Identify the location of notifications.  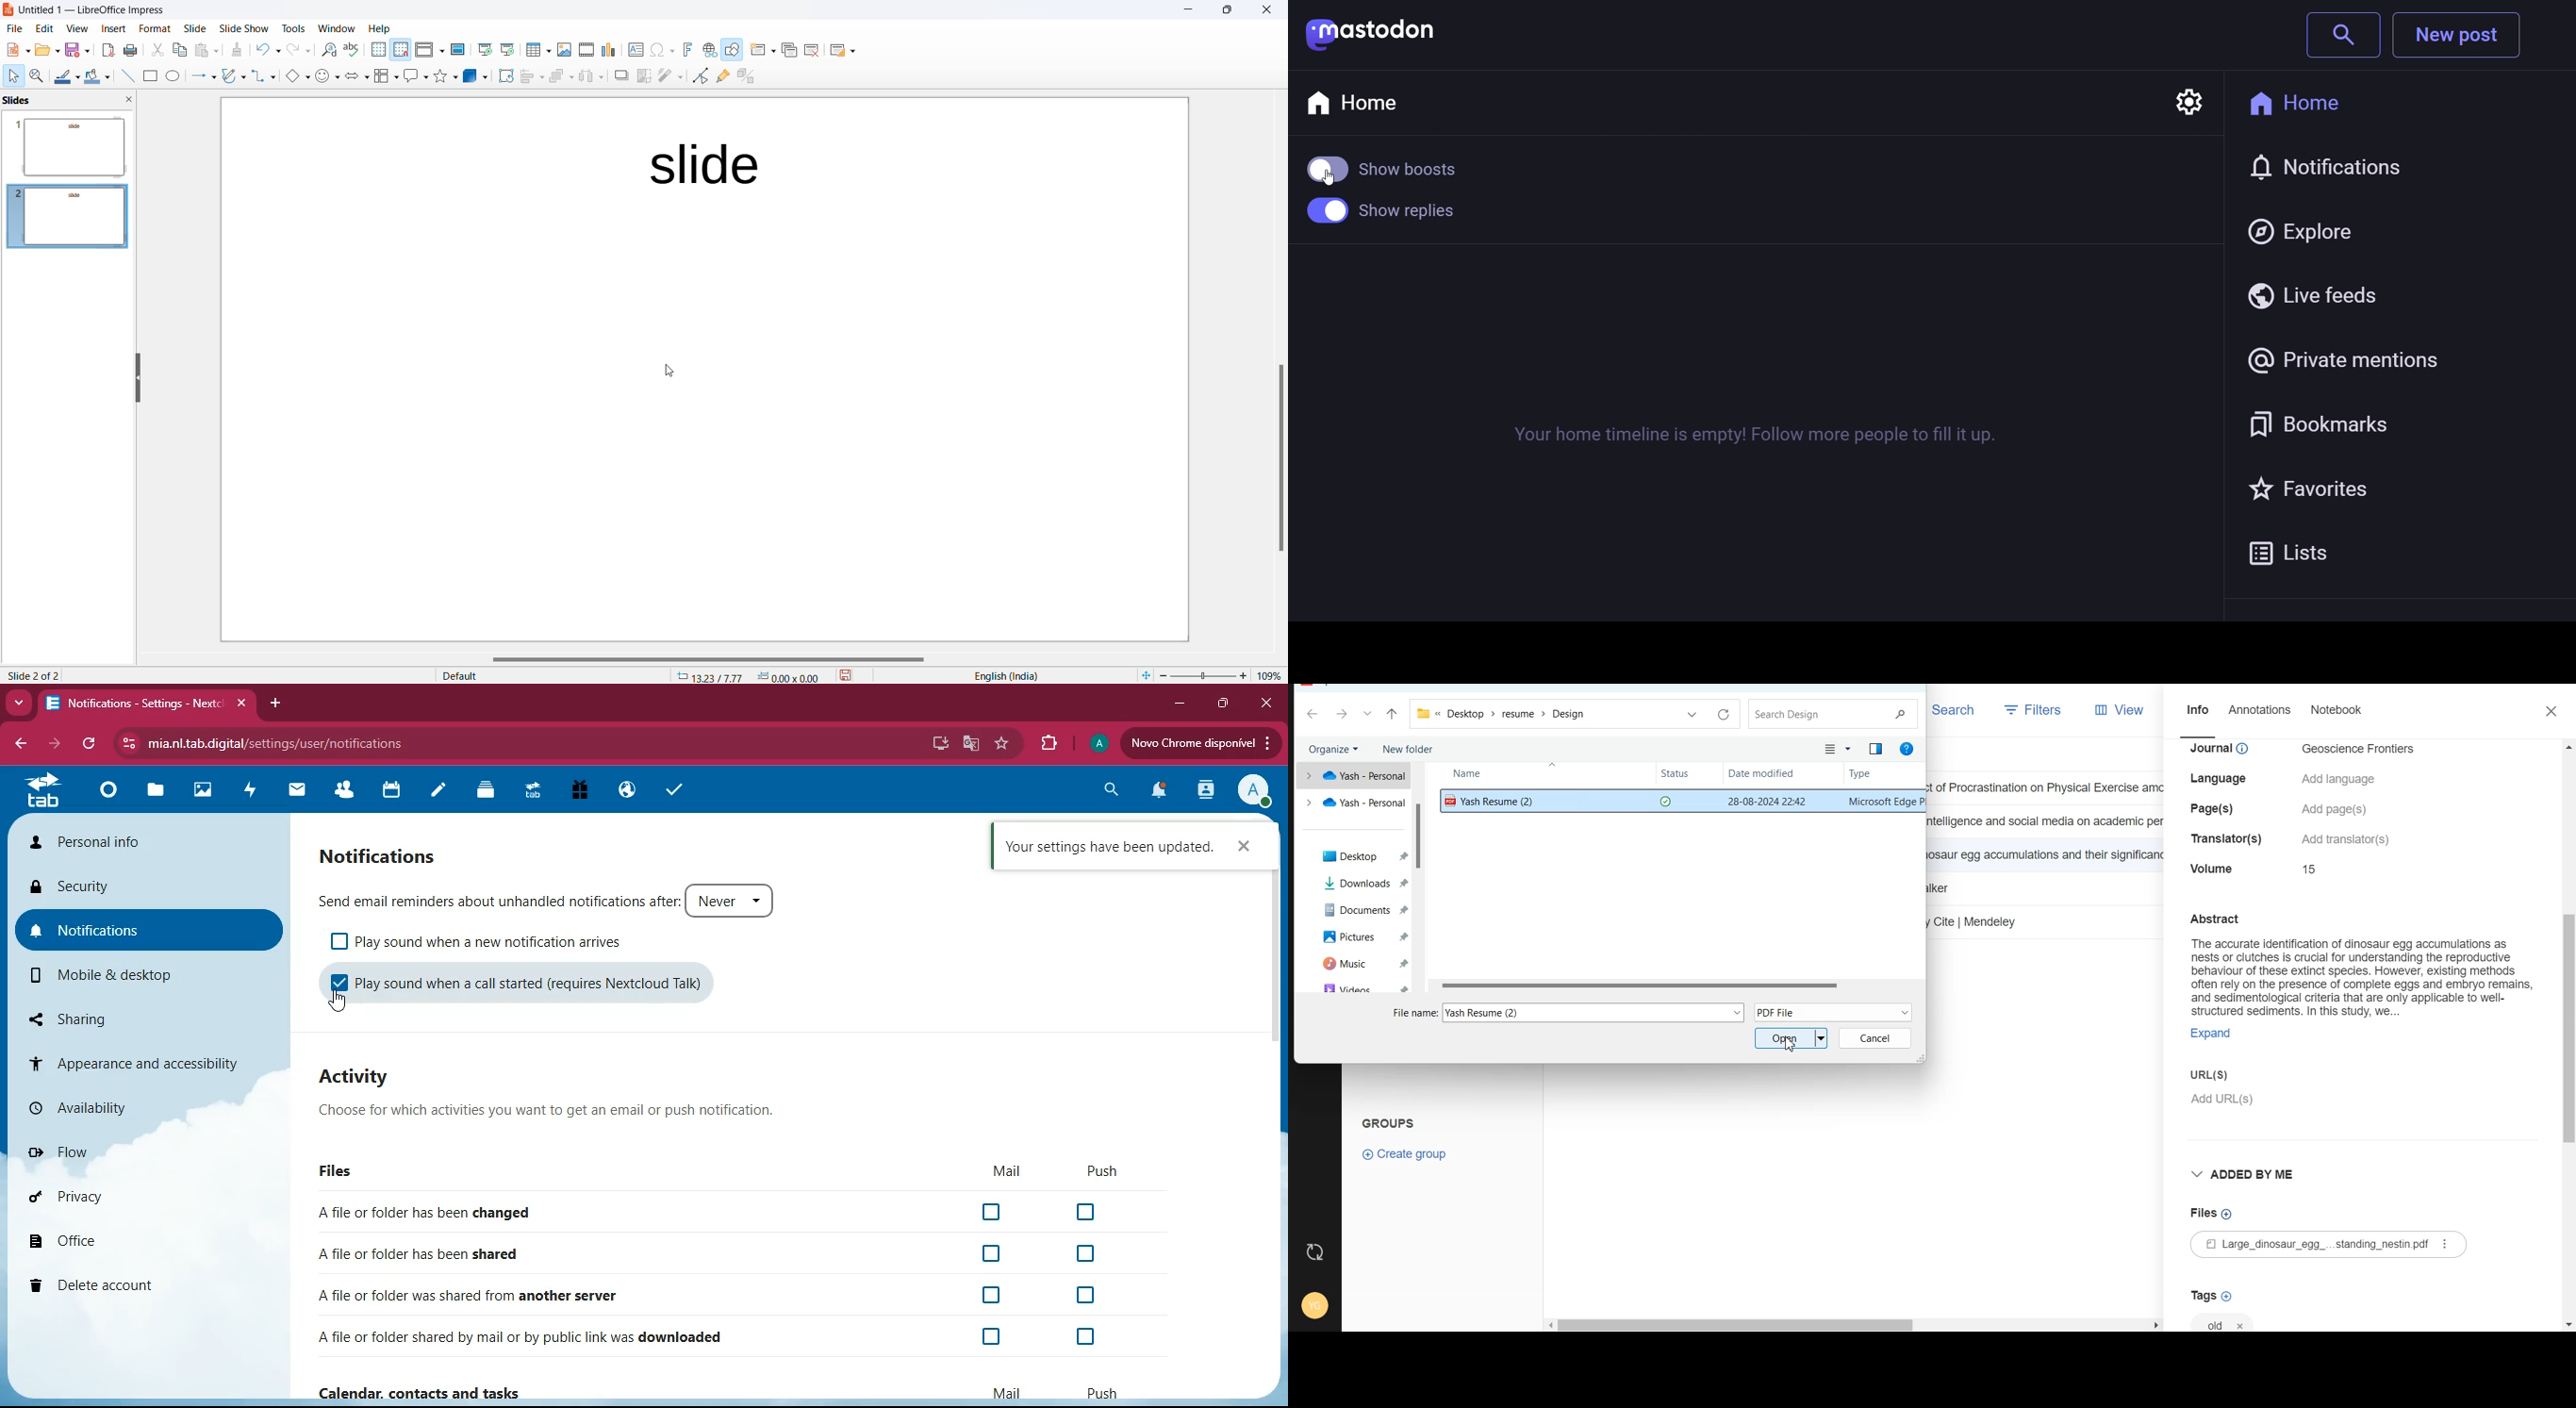
(1160, 792).